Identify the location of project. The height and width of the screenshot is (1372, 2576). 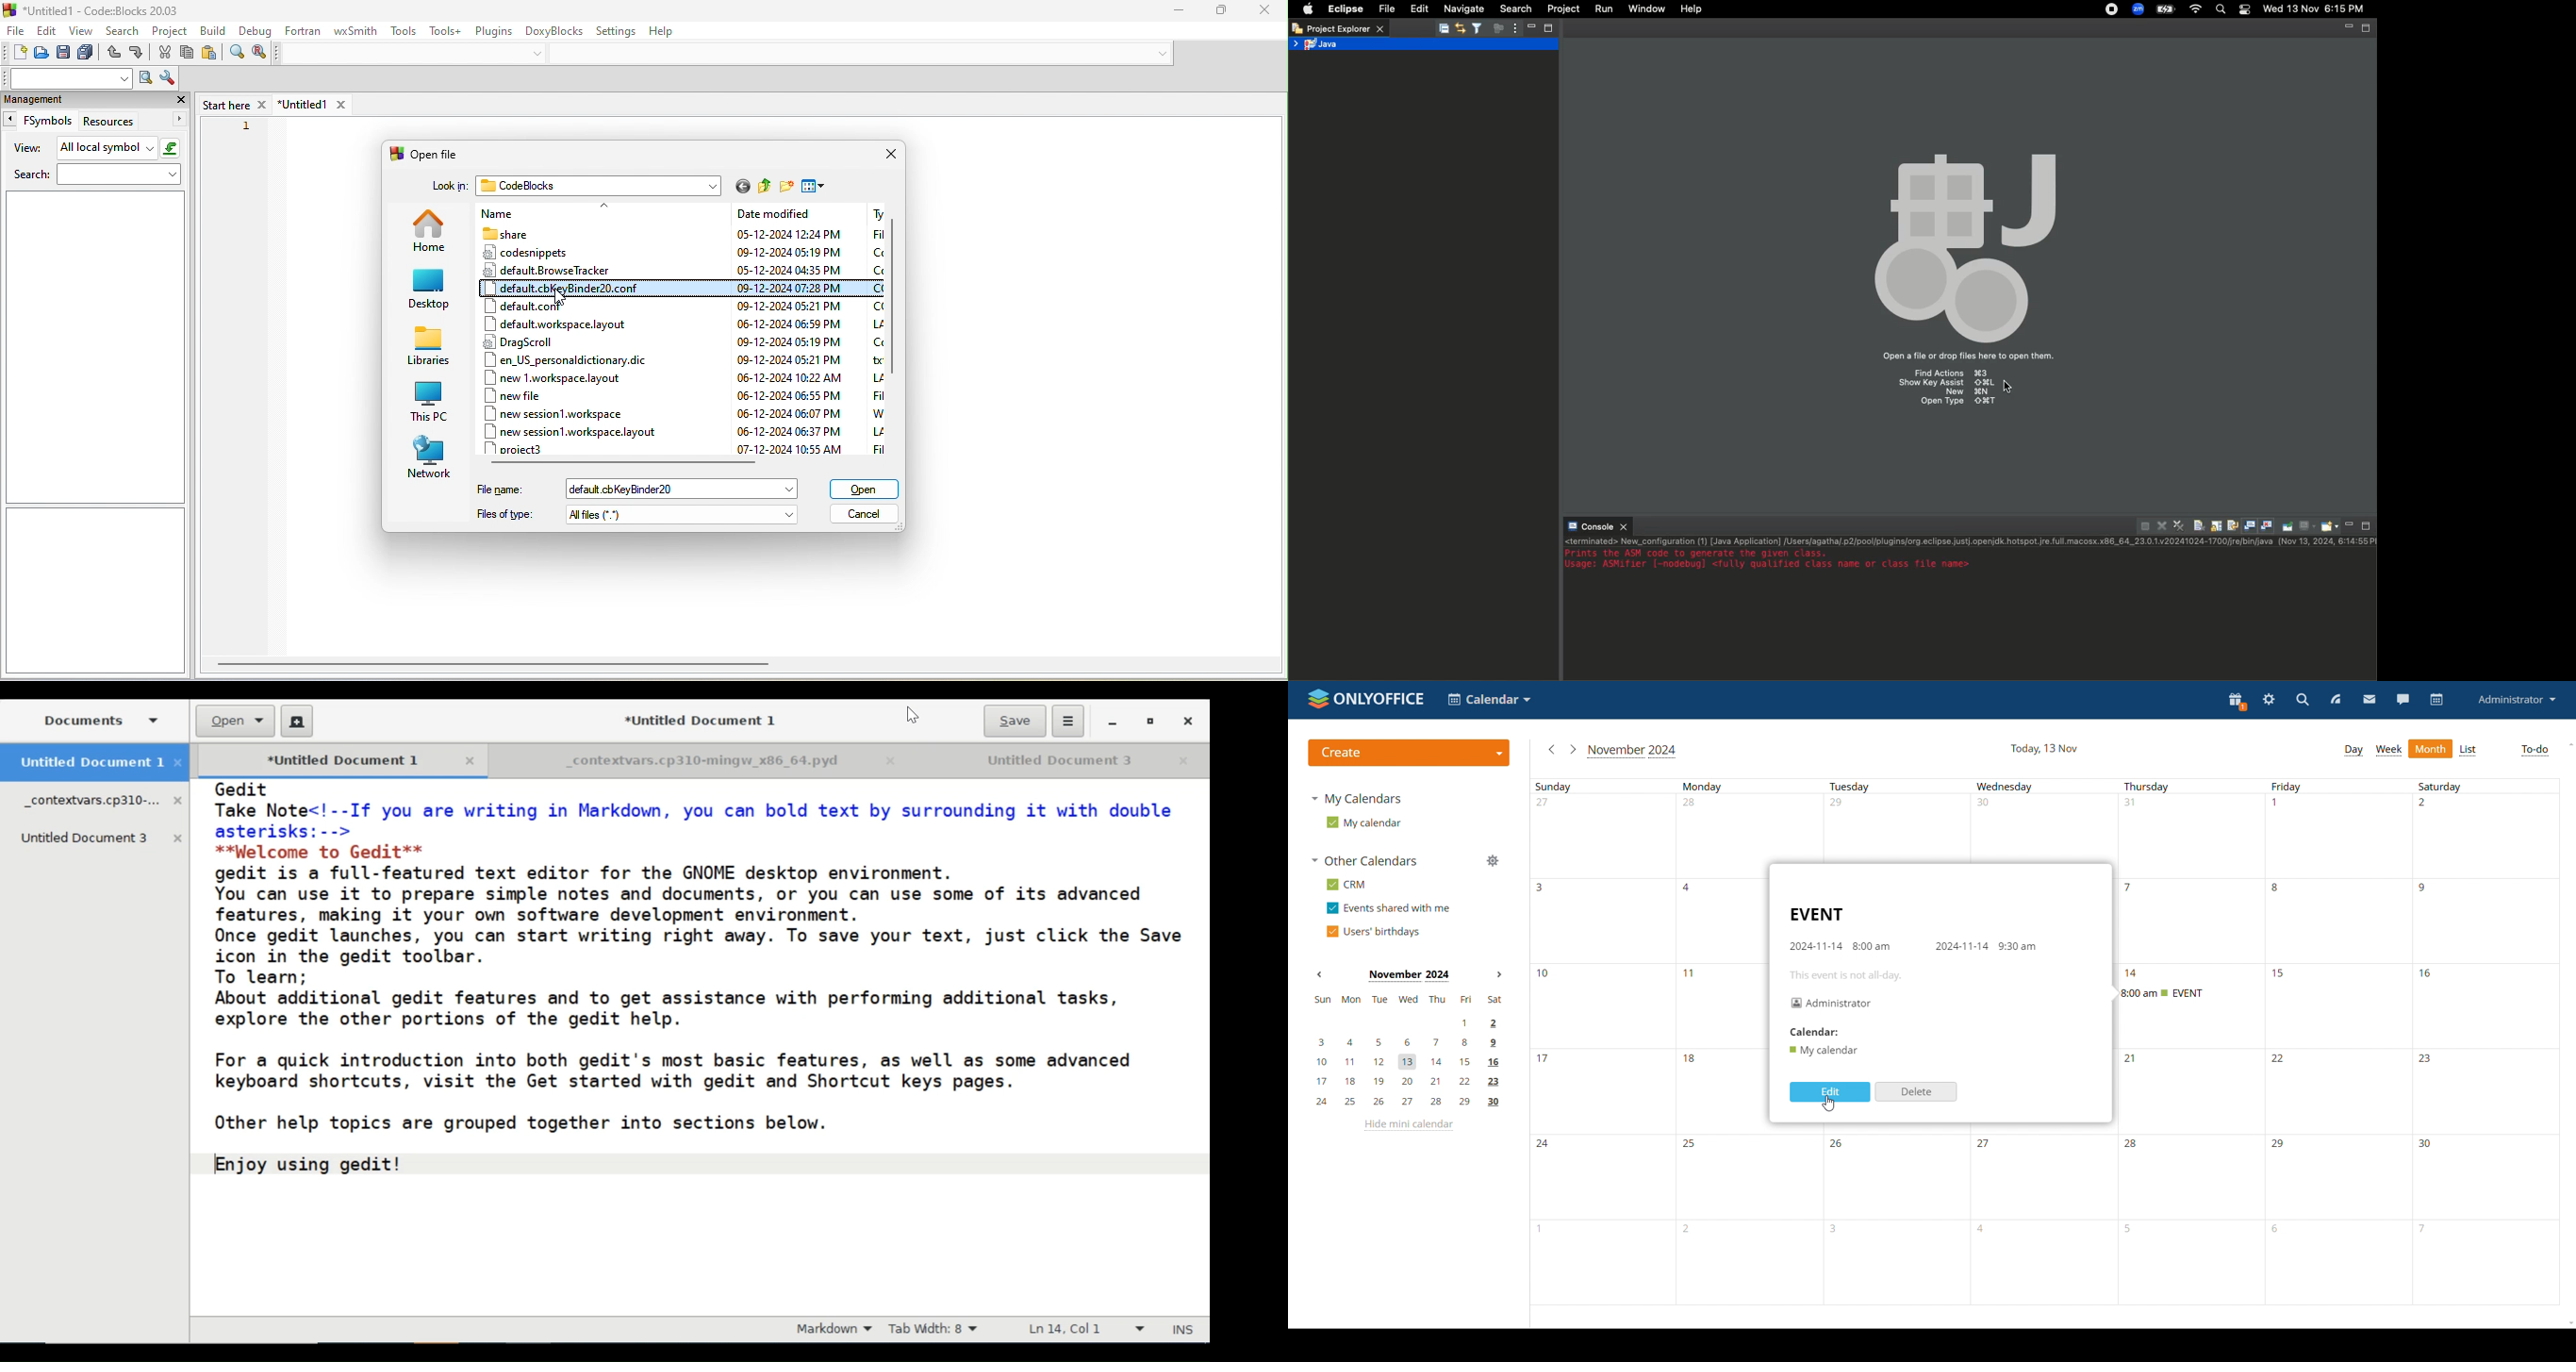
(168, 29).